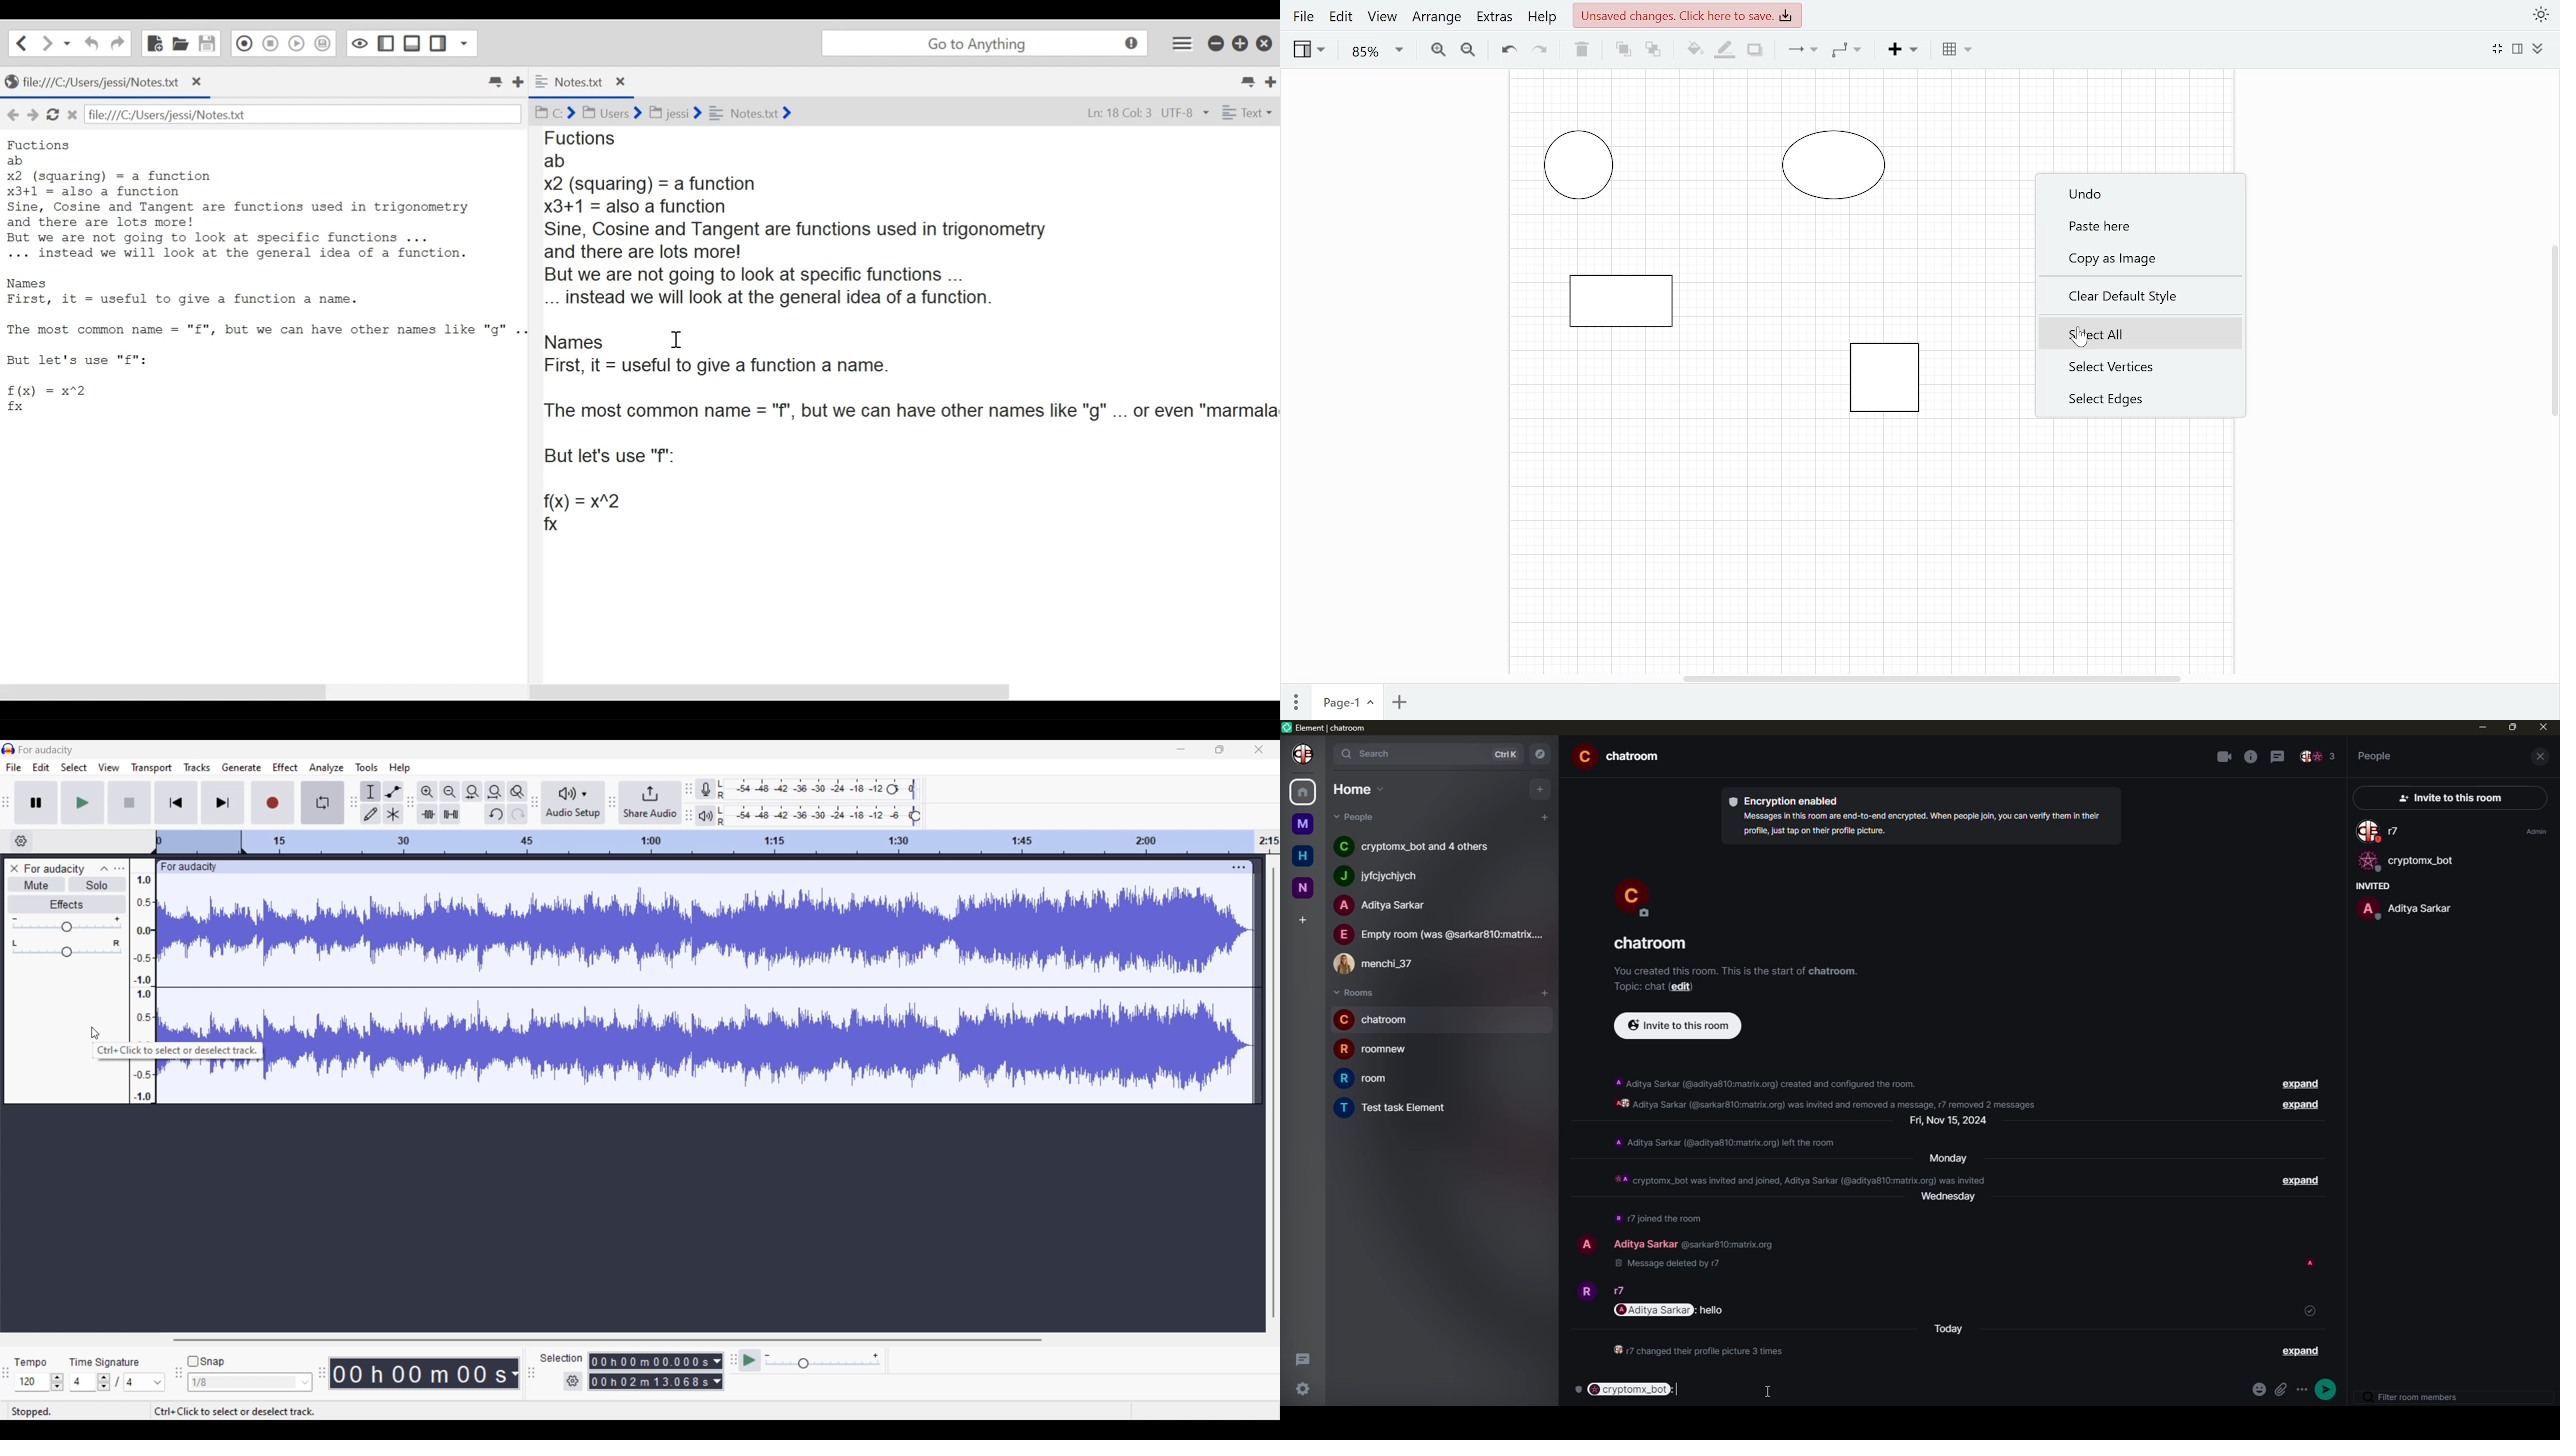  Describe the element at coordinates (573, 803) in the screenshot. I see `Audio setup` at that location.